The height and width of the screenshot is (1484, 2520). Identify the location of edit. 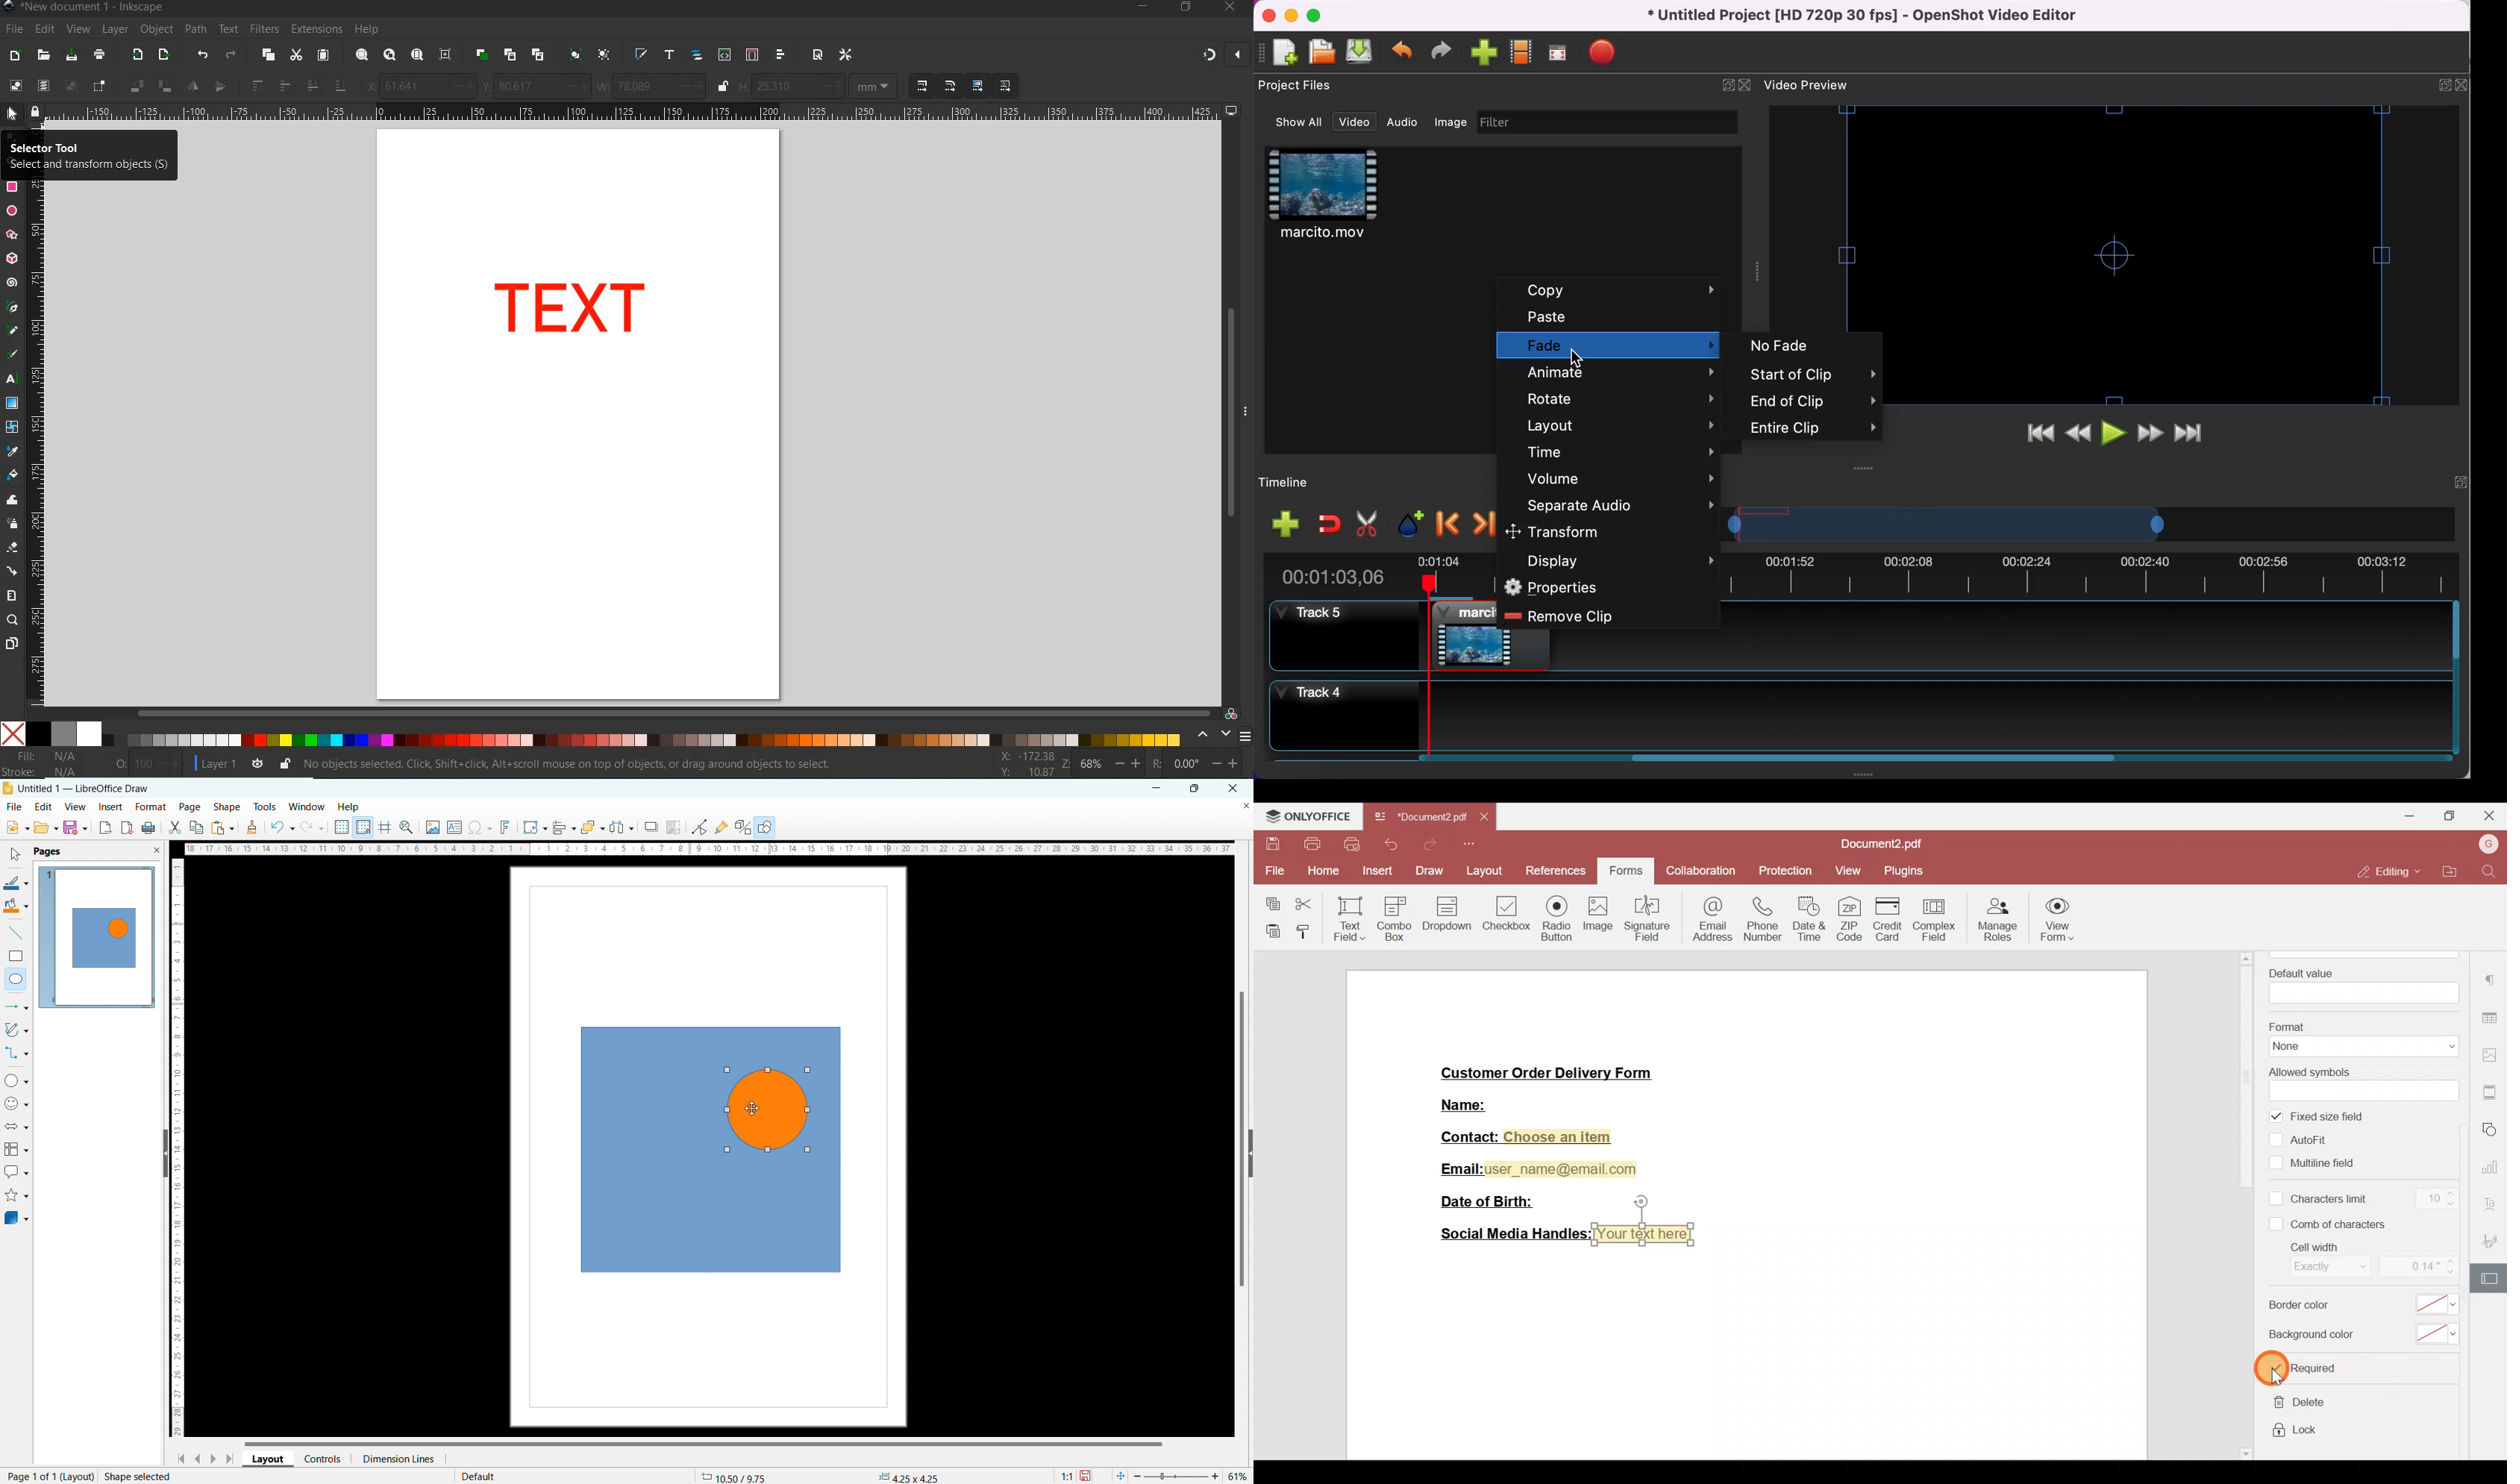
(44, 29).